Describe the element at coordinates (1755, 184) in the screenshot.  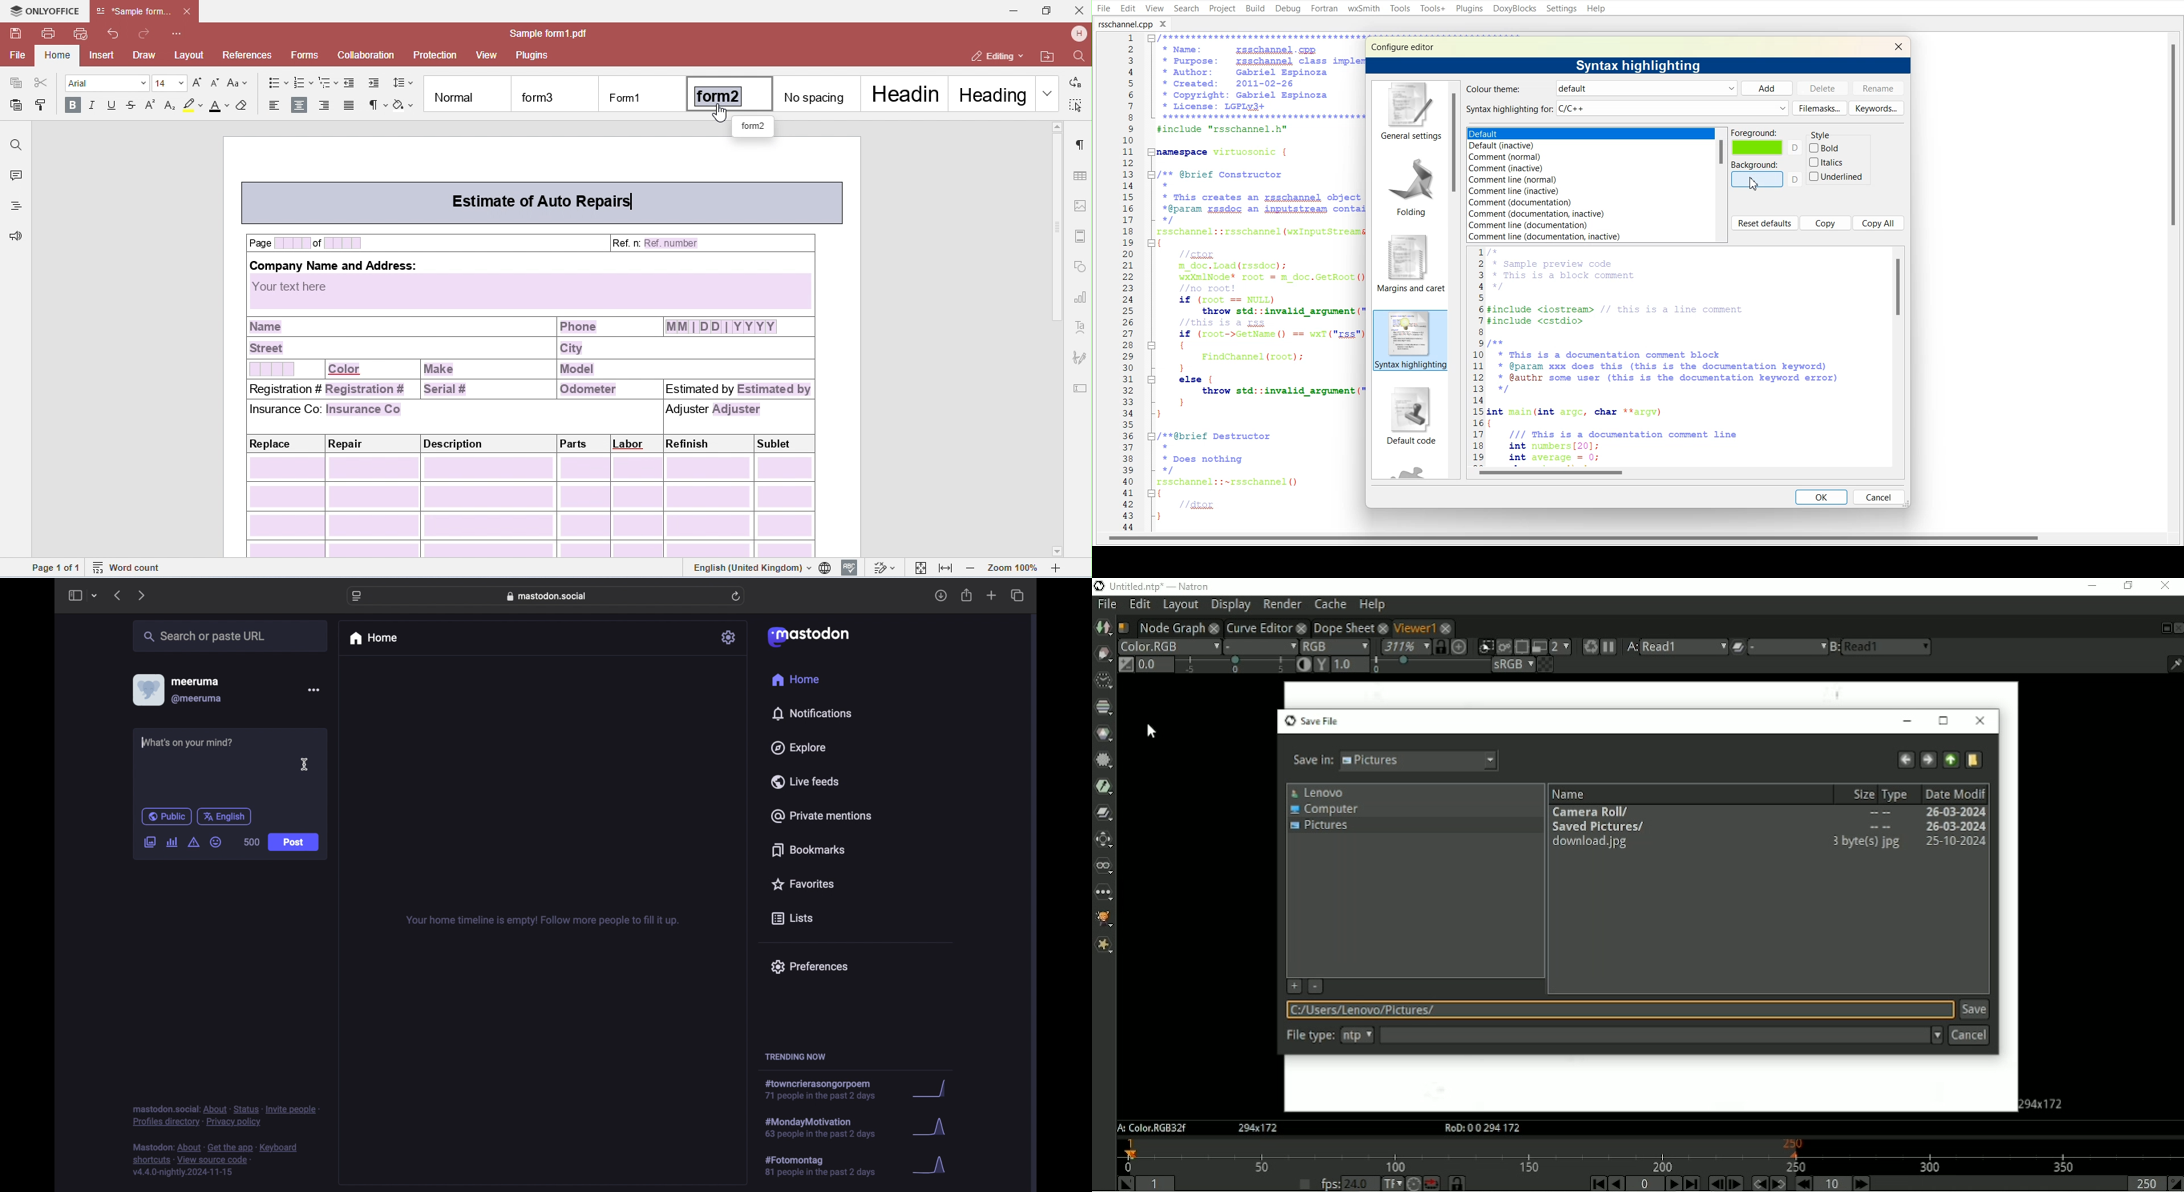
I see `Cursor` at that location.